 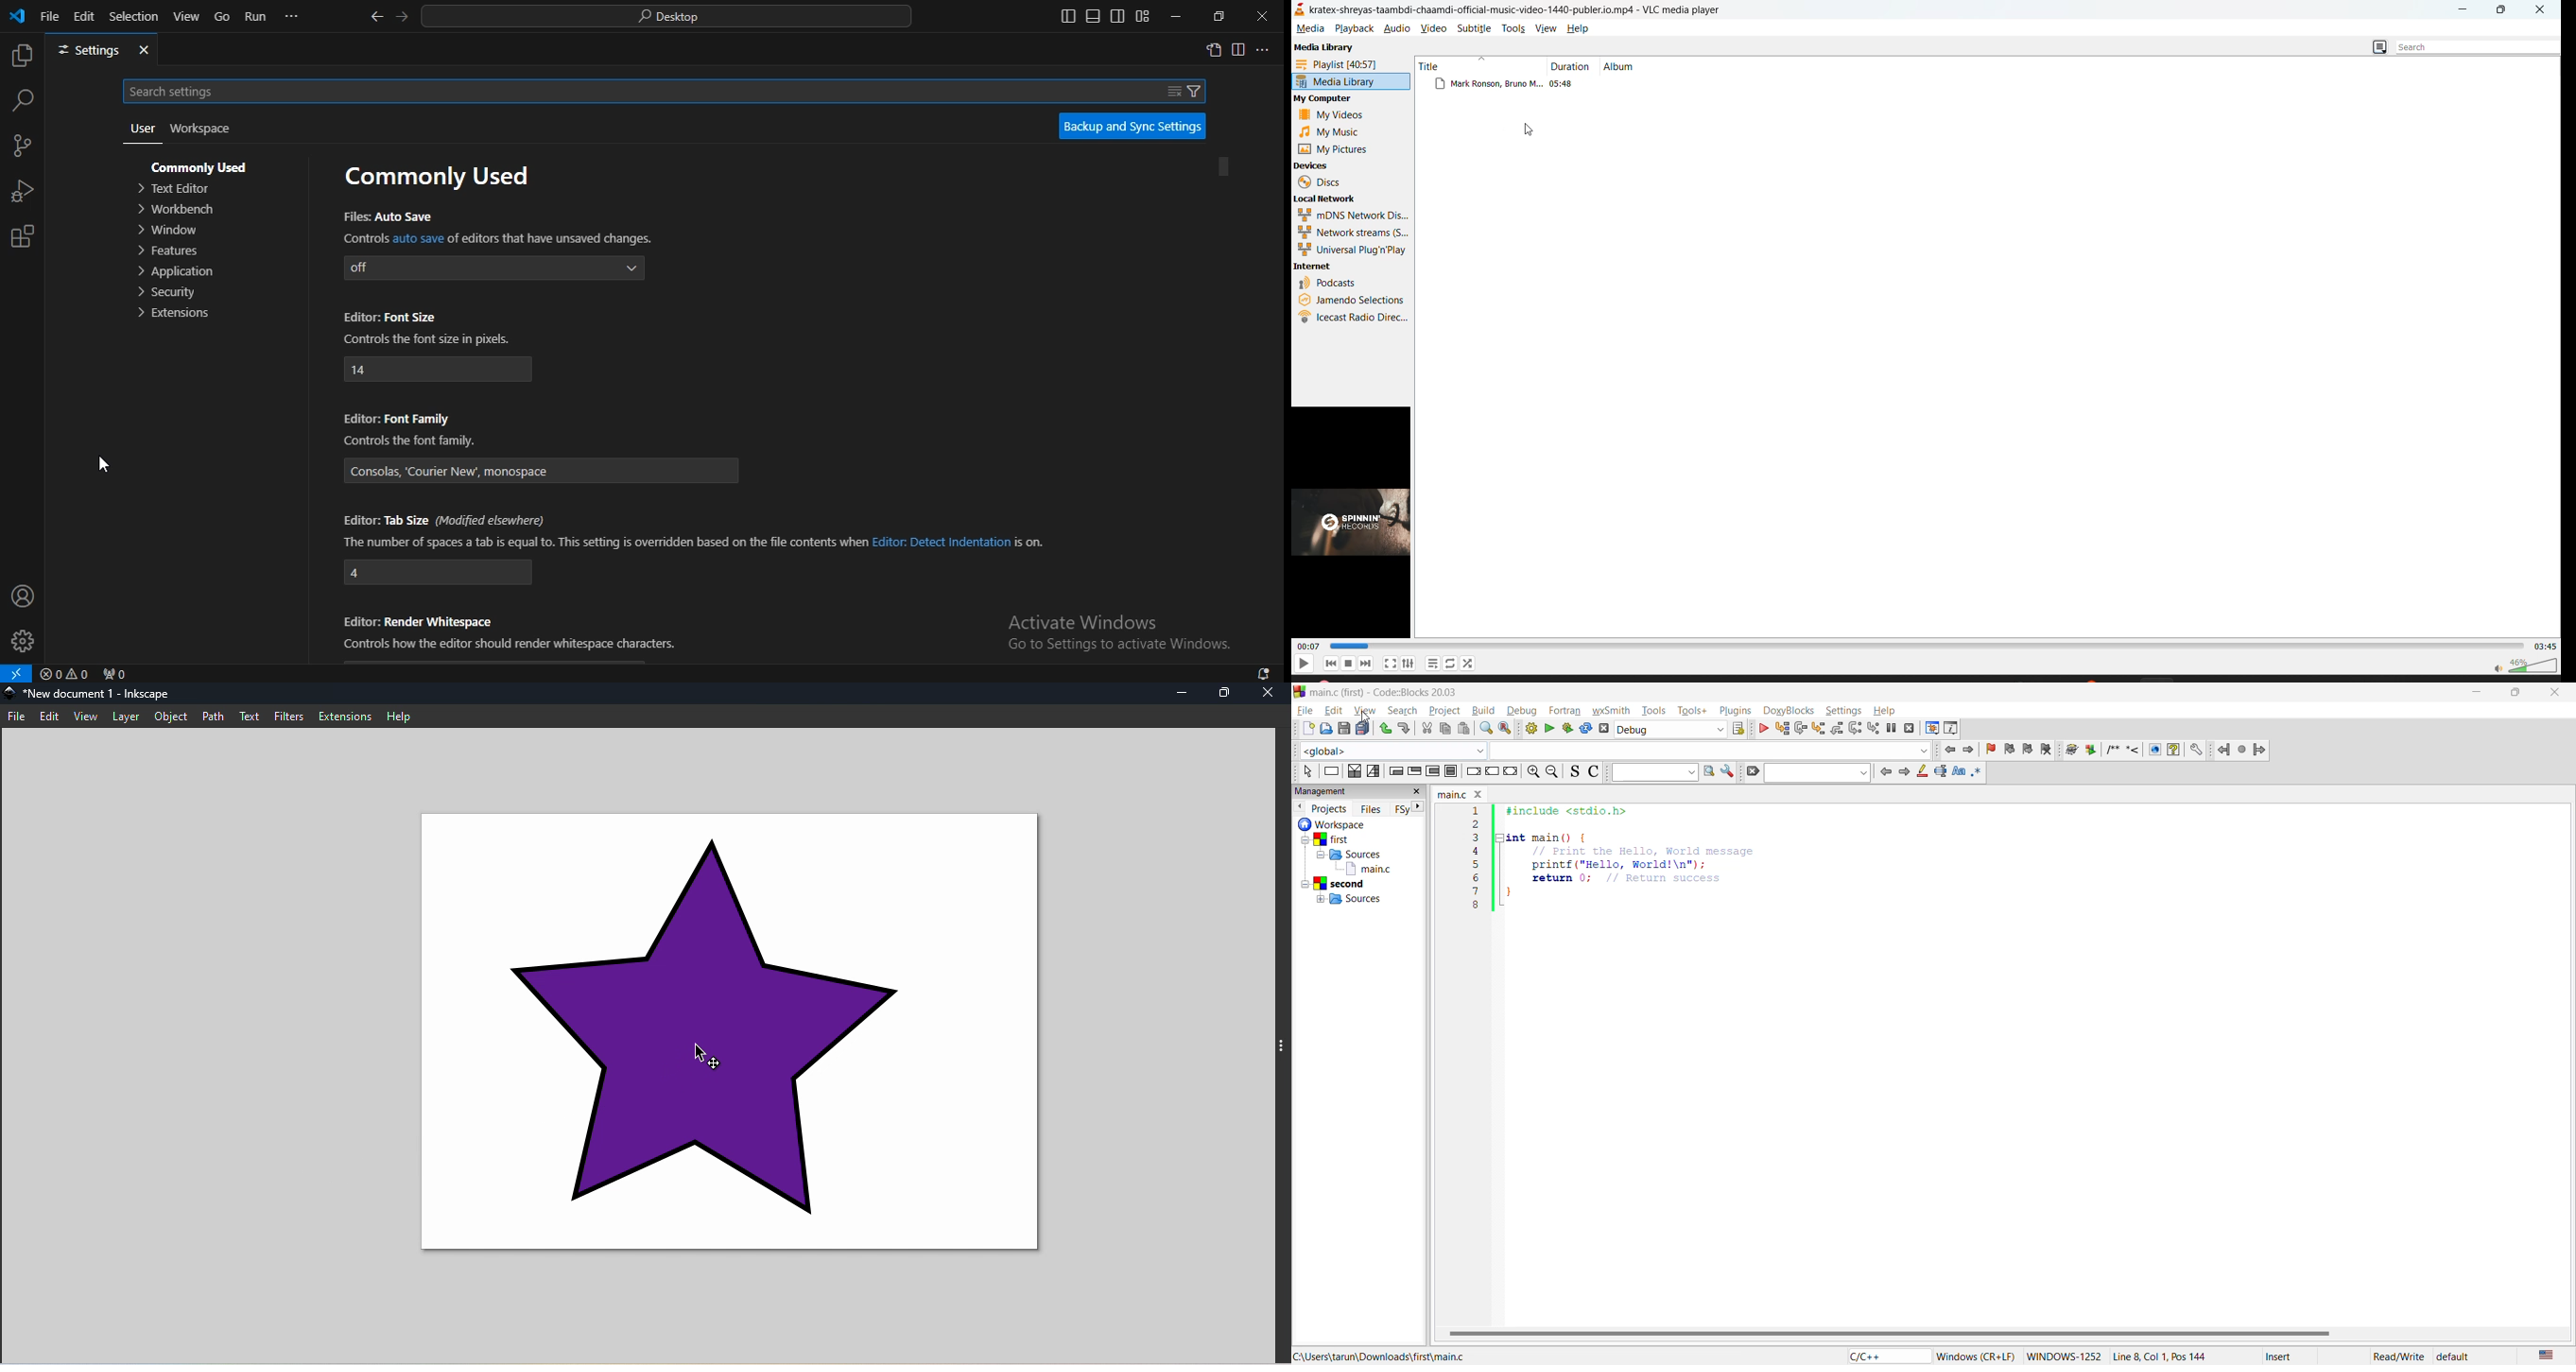 I want to click on Path, so click(x=213, y=718).